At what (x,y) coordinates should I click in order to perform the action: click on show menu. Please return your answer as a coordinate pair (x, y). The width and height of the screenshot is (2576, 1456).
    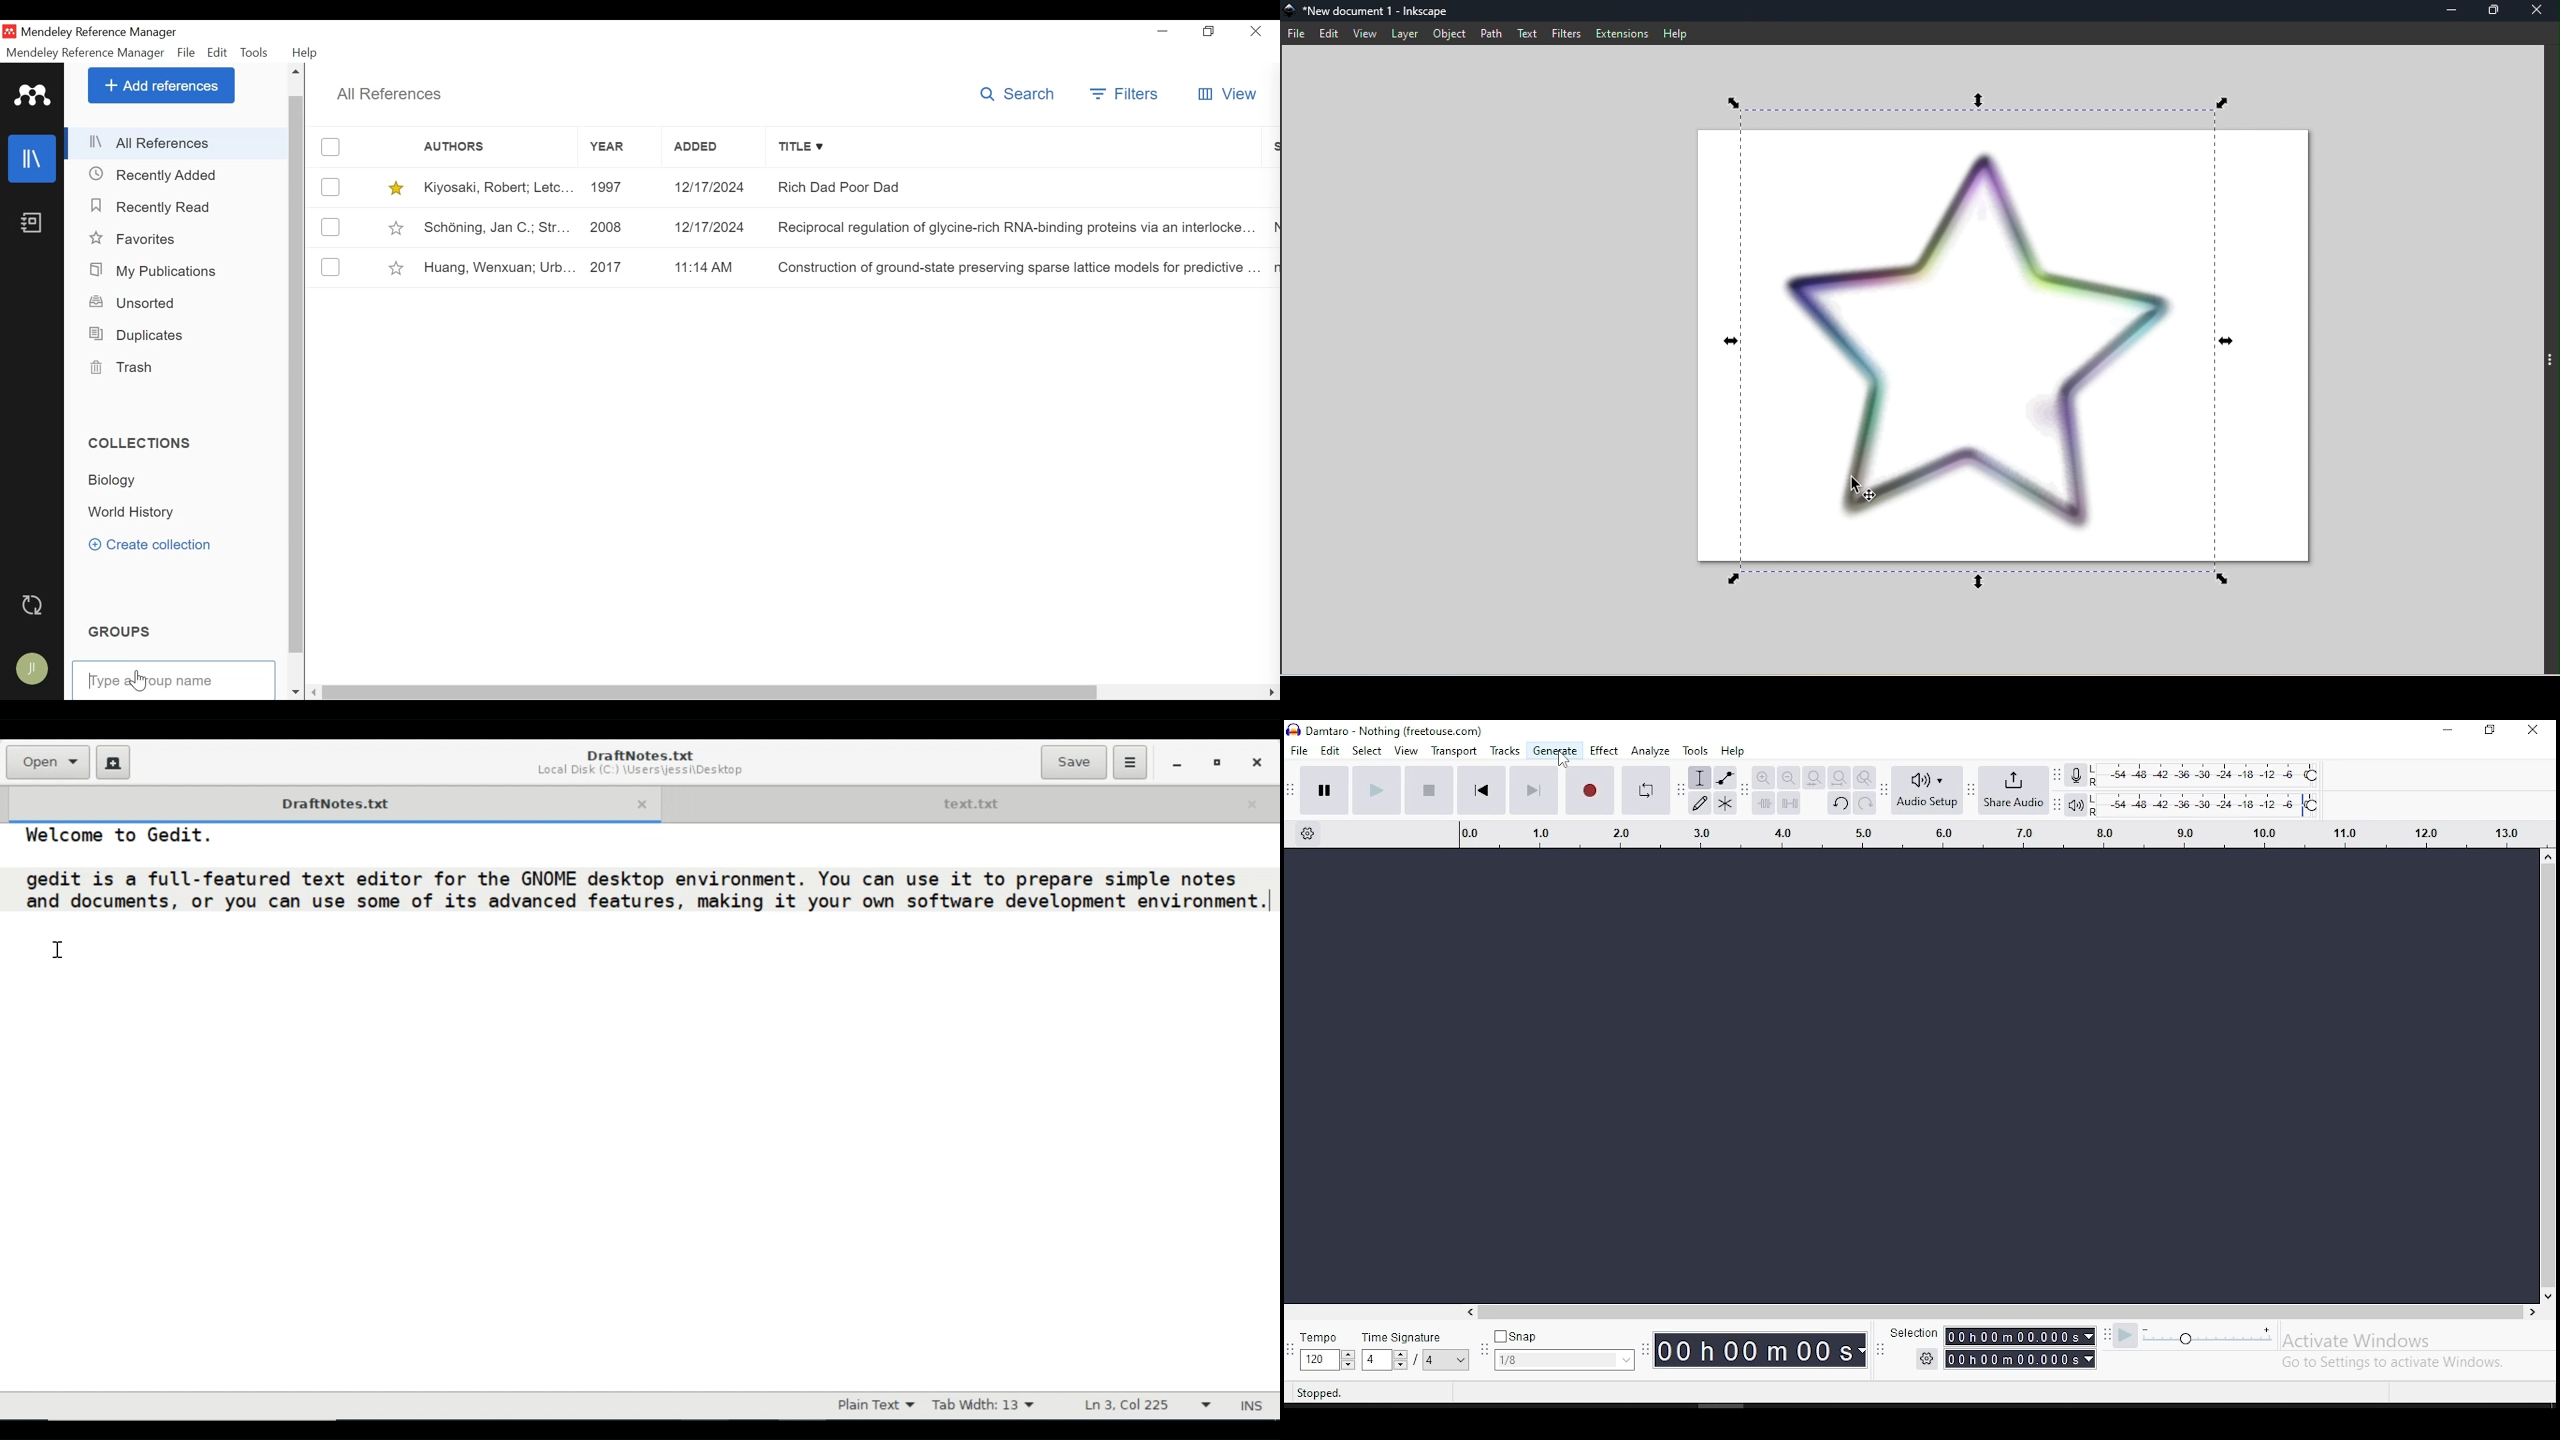
    Looking at the image, I should click on (1289, 788).